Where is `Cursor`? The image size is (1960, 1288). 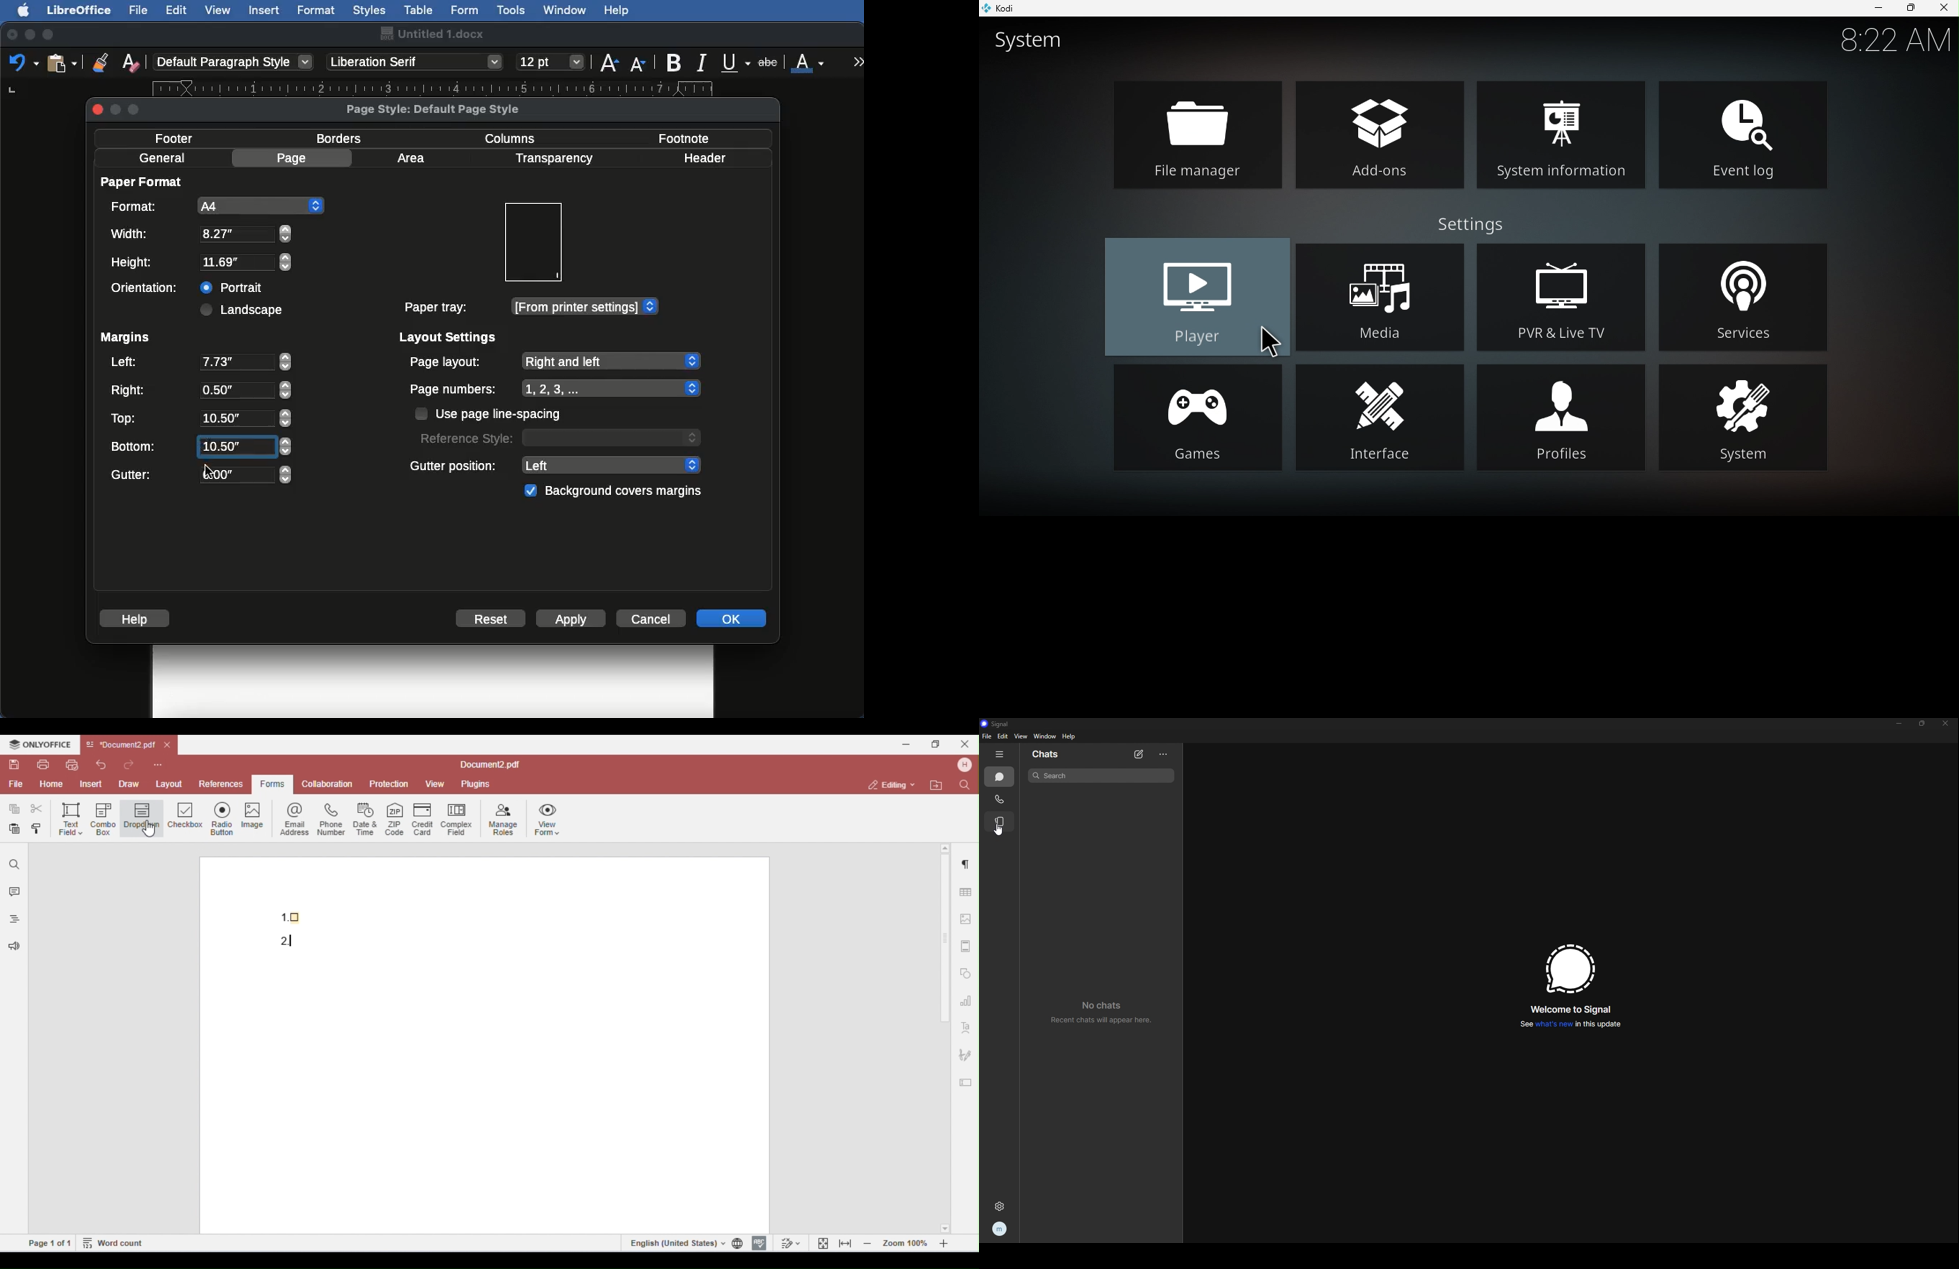 Cursor is located at coordinates (1268, 344).